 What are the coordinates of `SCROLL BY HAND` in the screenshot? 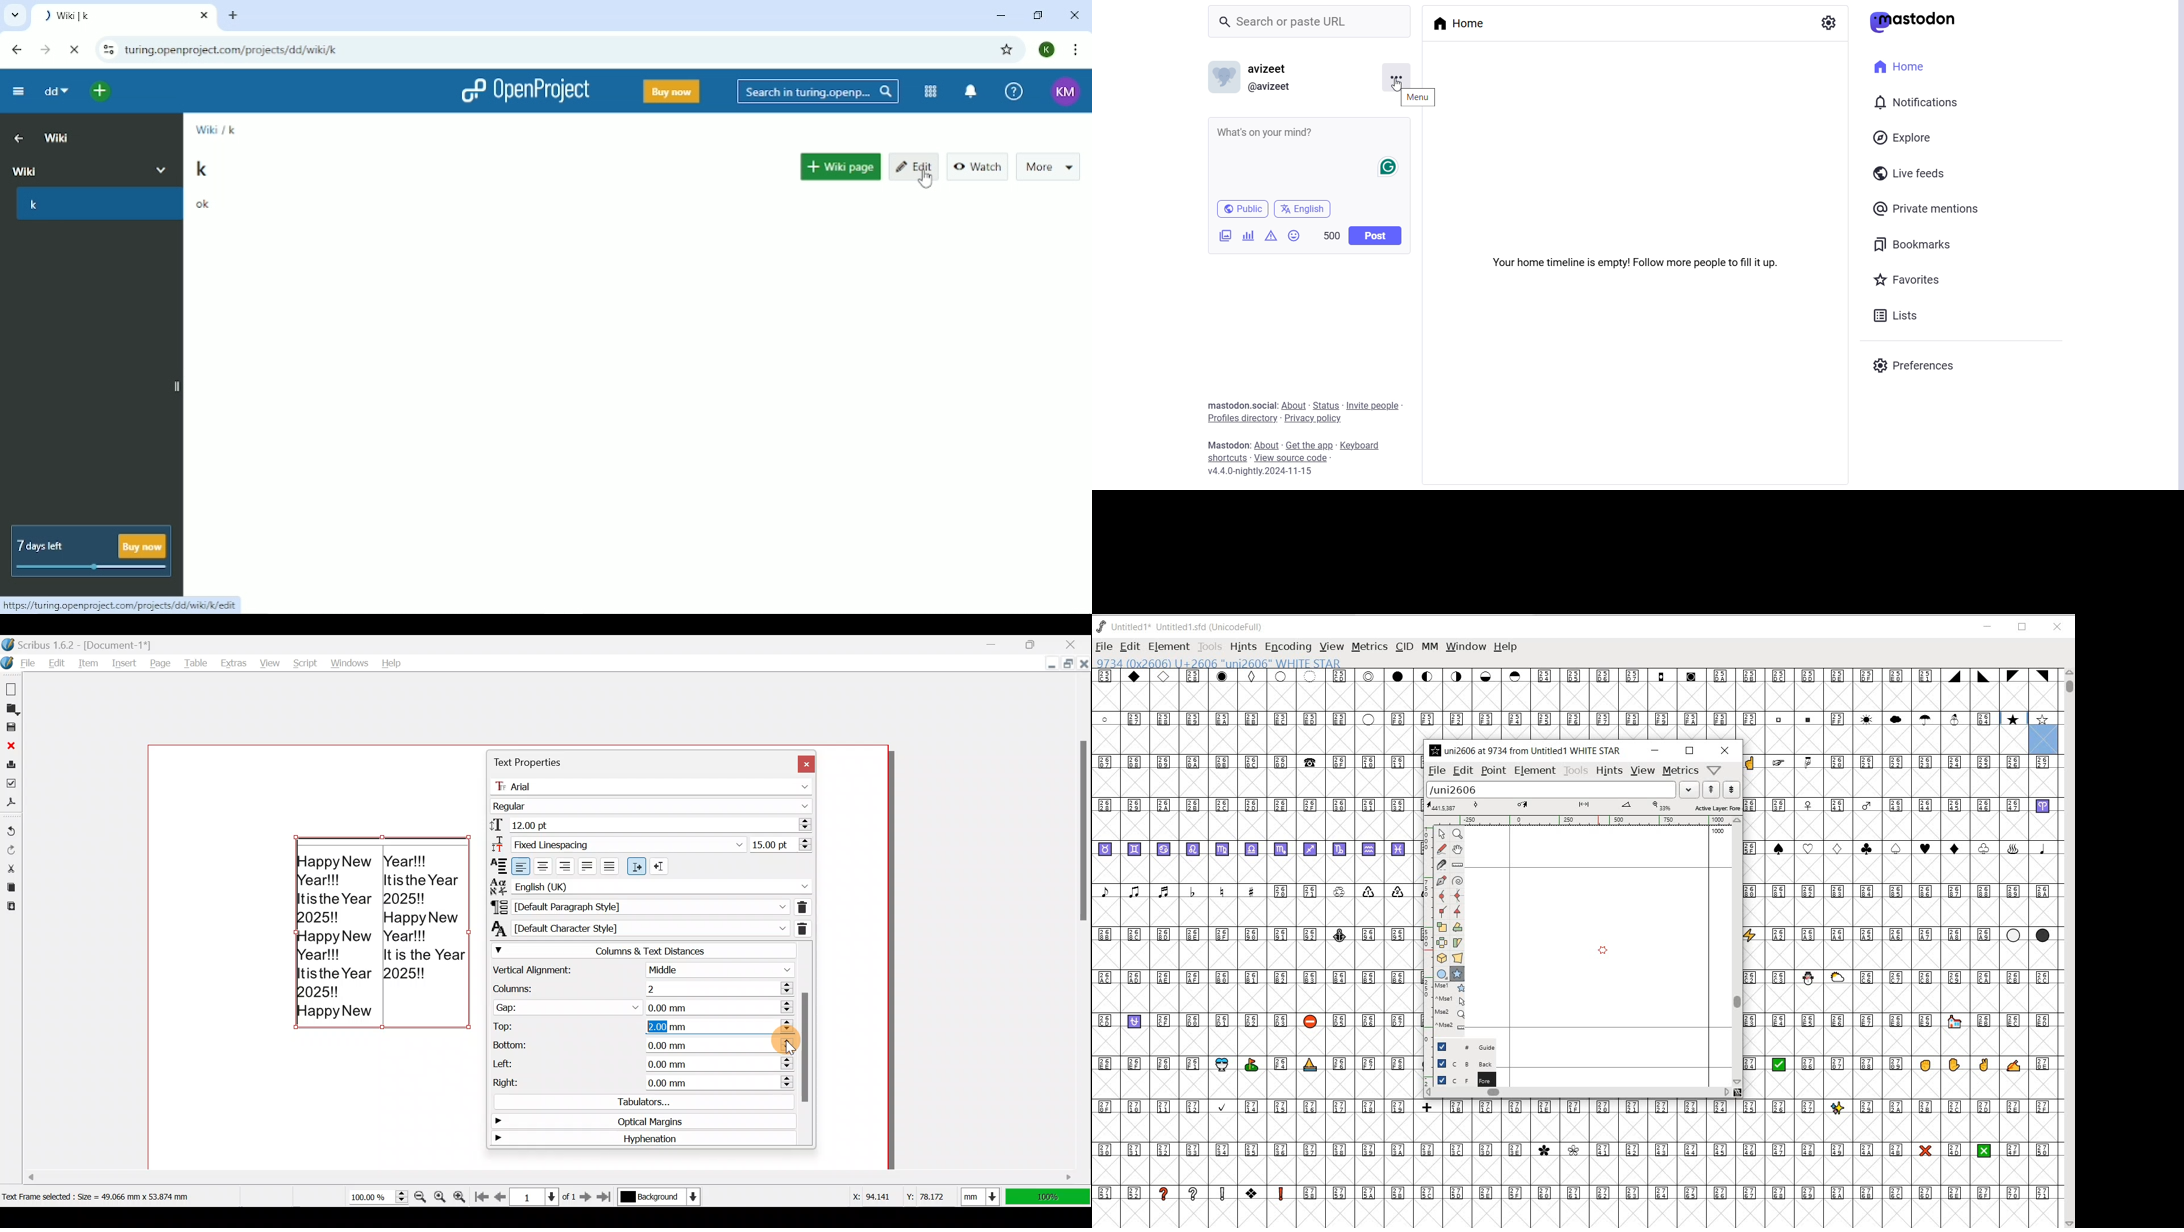 It's located at (1457, 850).